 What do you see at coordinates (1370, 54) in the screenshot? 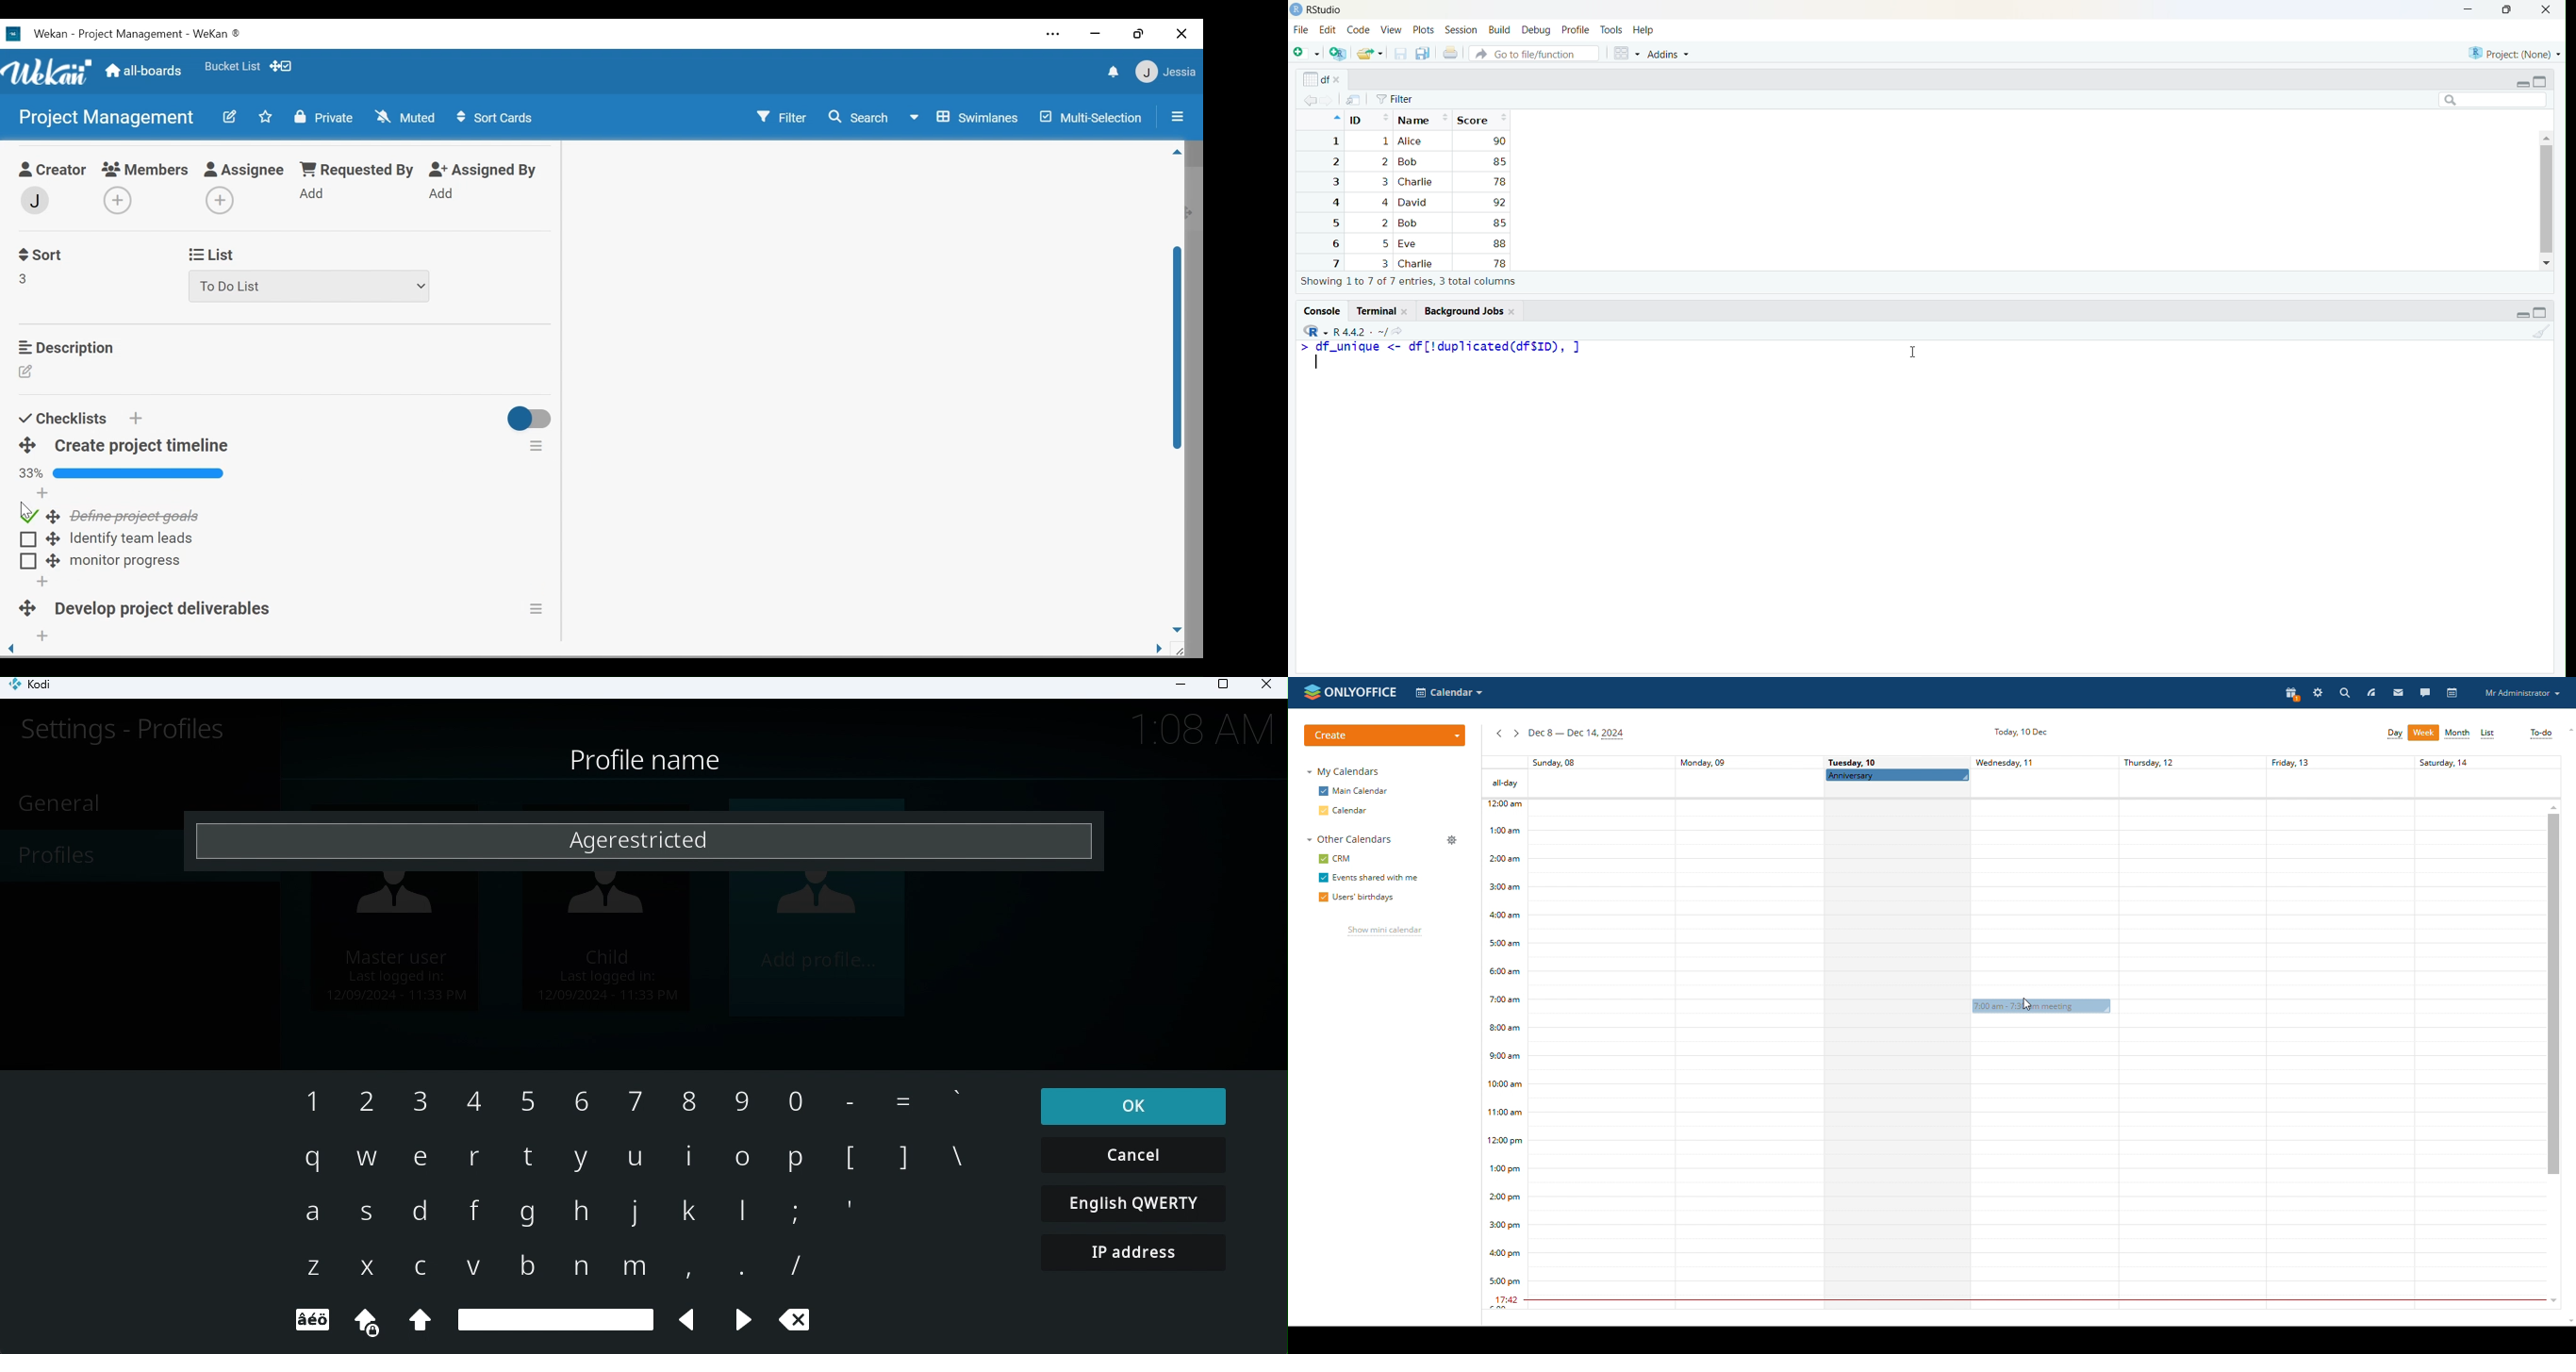
I see `open file` at bounding box center [1370, 54].